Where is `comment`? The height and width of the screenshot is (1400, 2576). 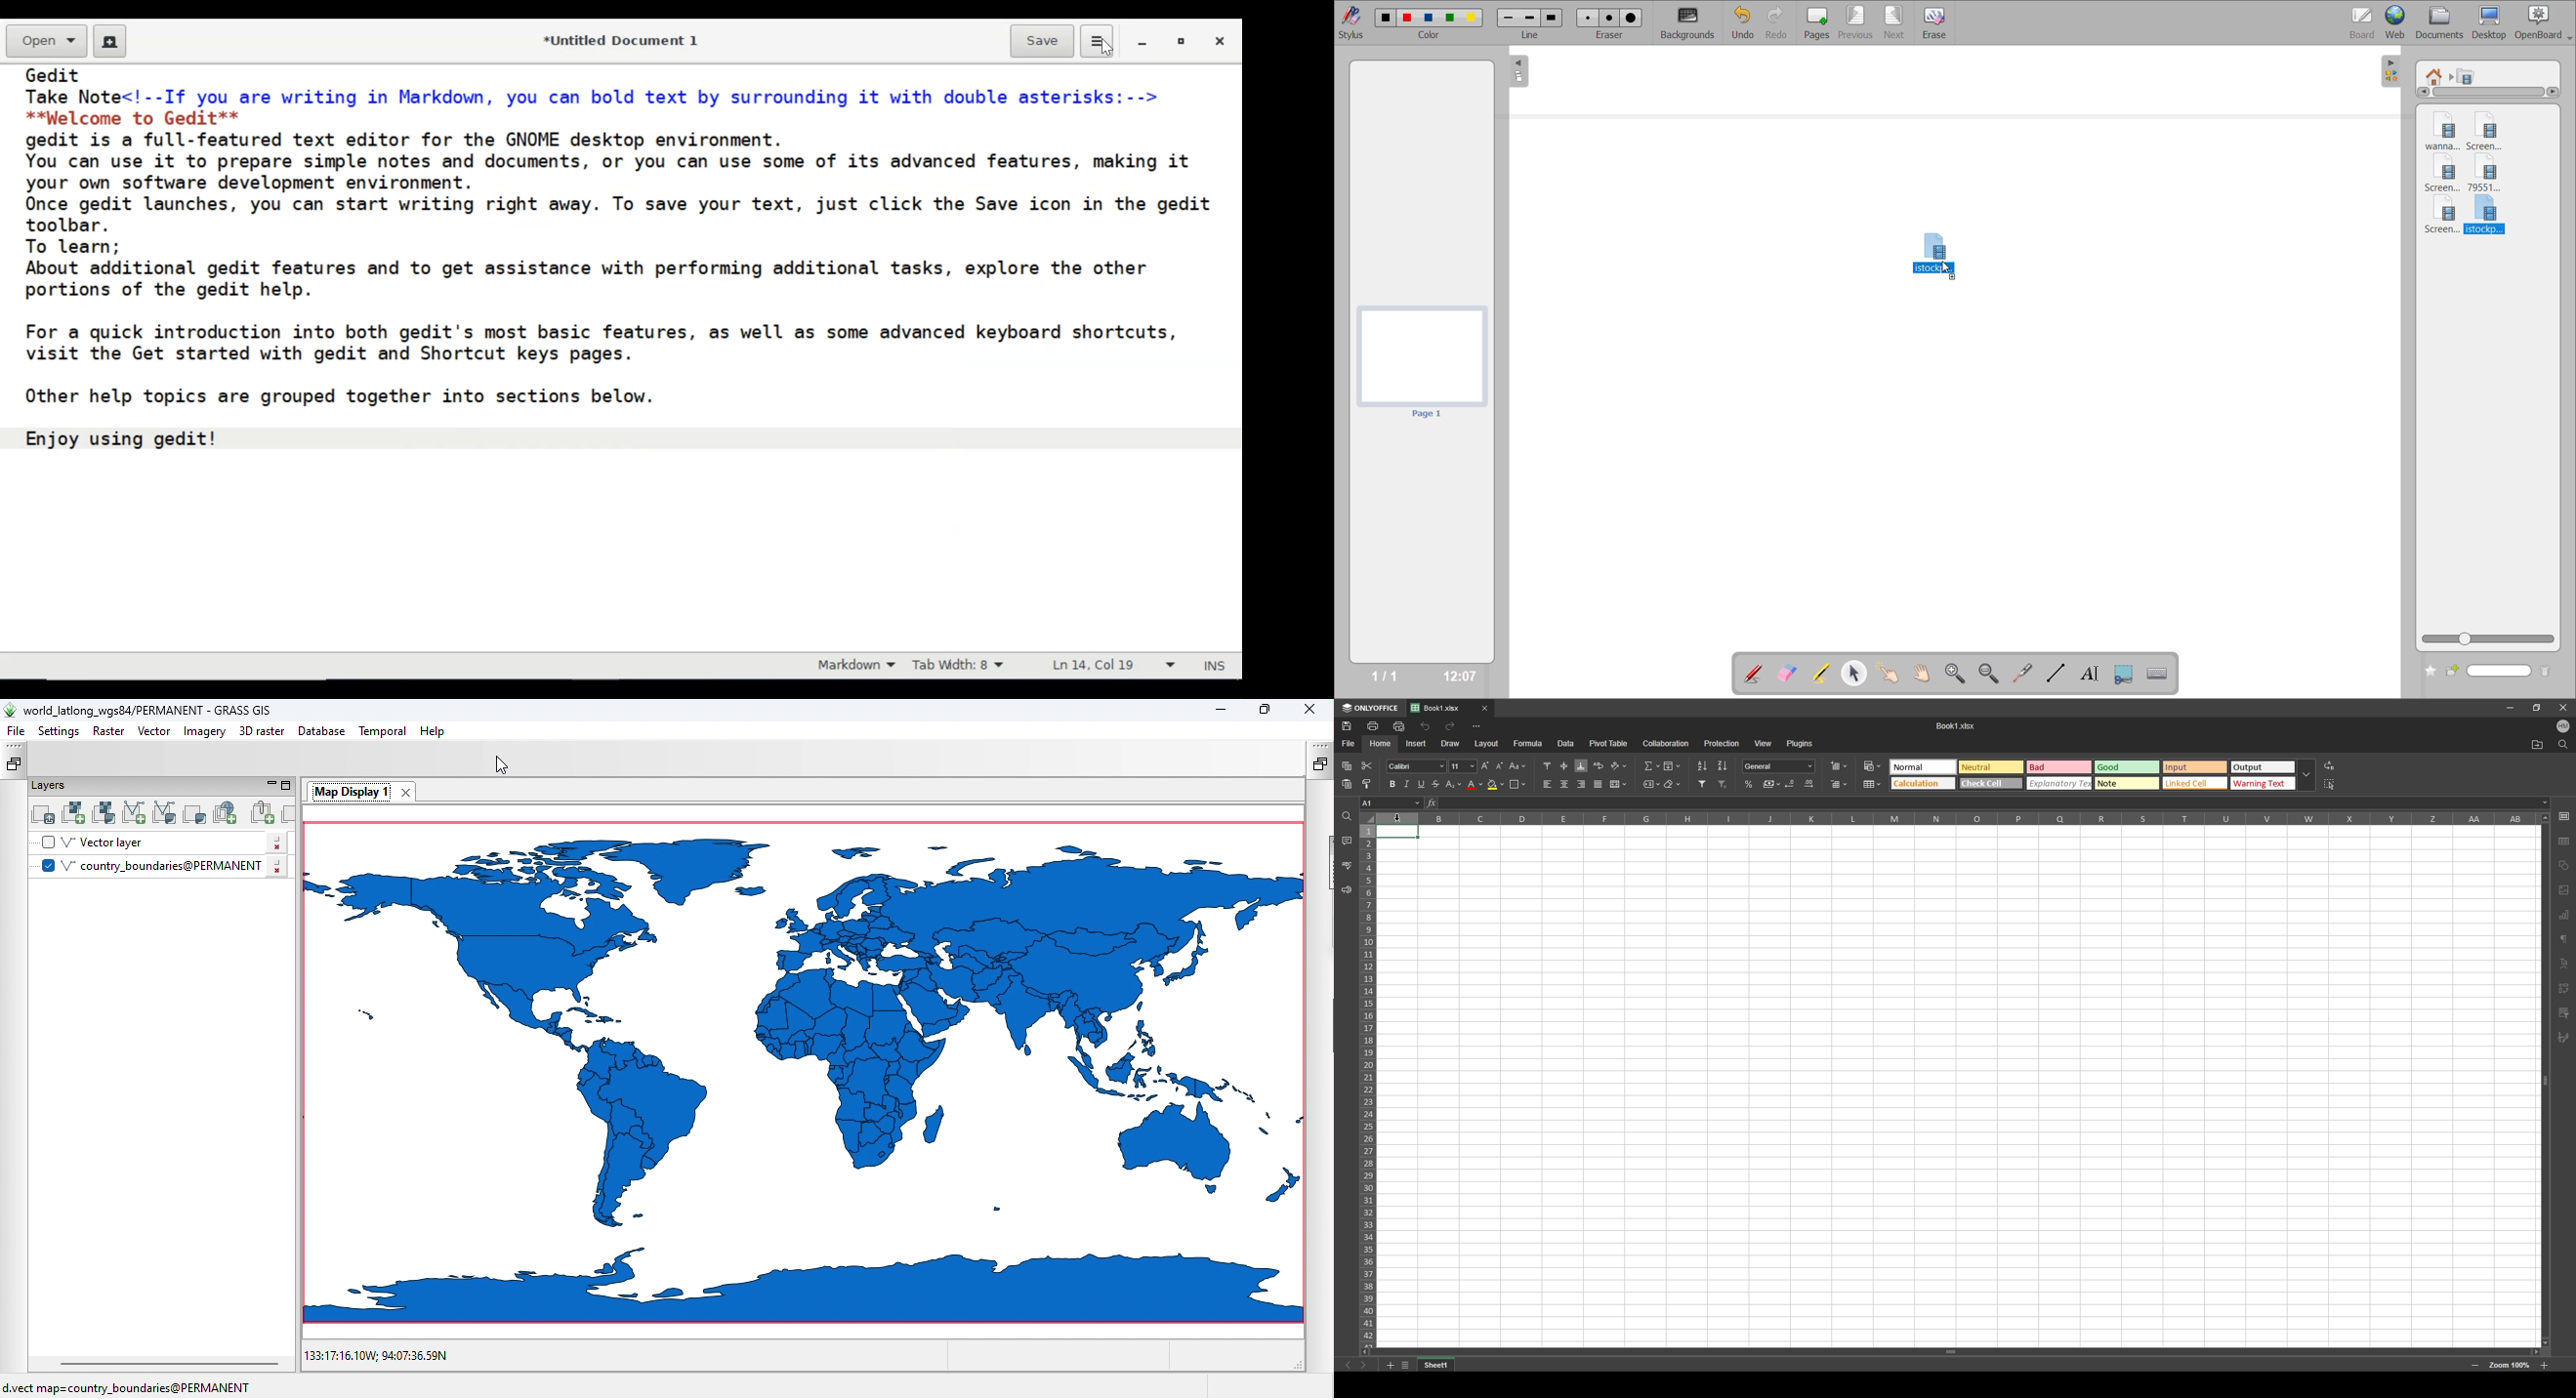 comment is located at coordinates (1346, 840).